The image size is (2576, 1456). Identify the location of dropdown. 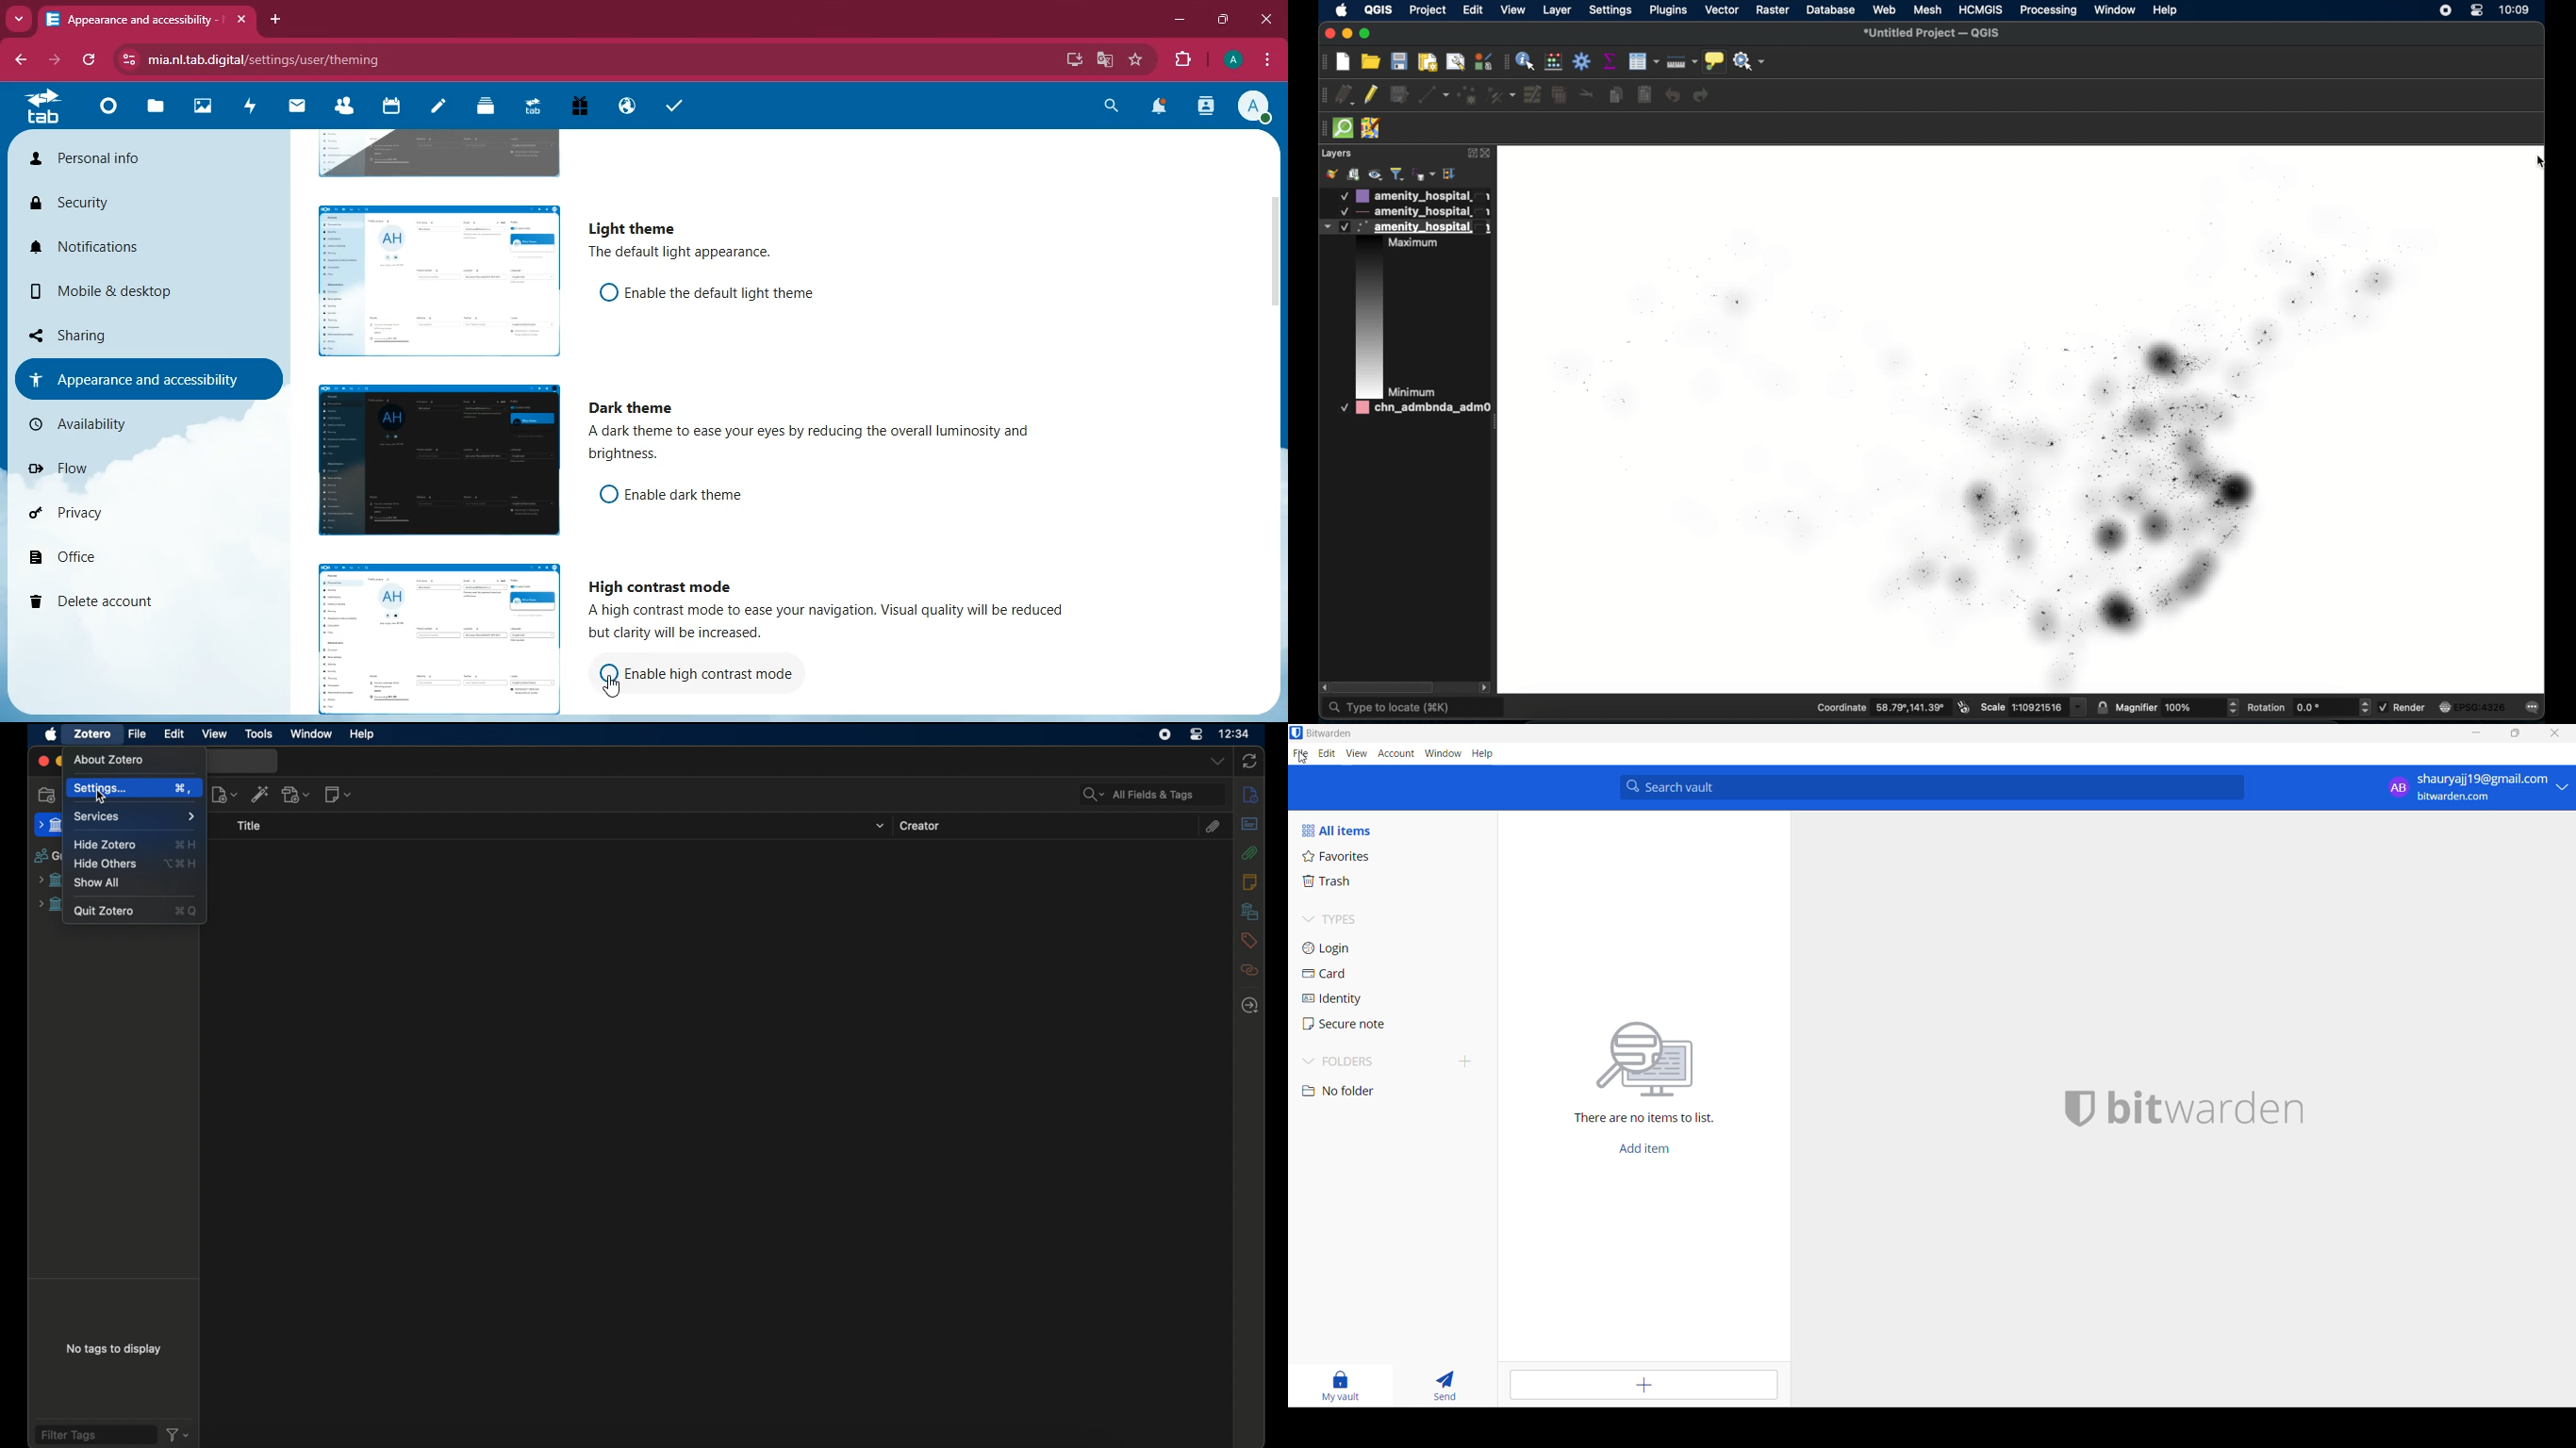
(879, 827).